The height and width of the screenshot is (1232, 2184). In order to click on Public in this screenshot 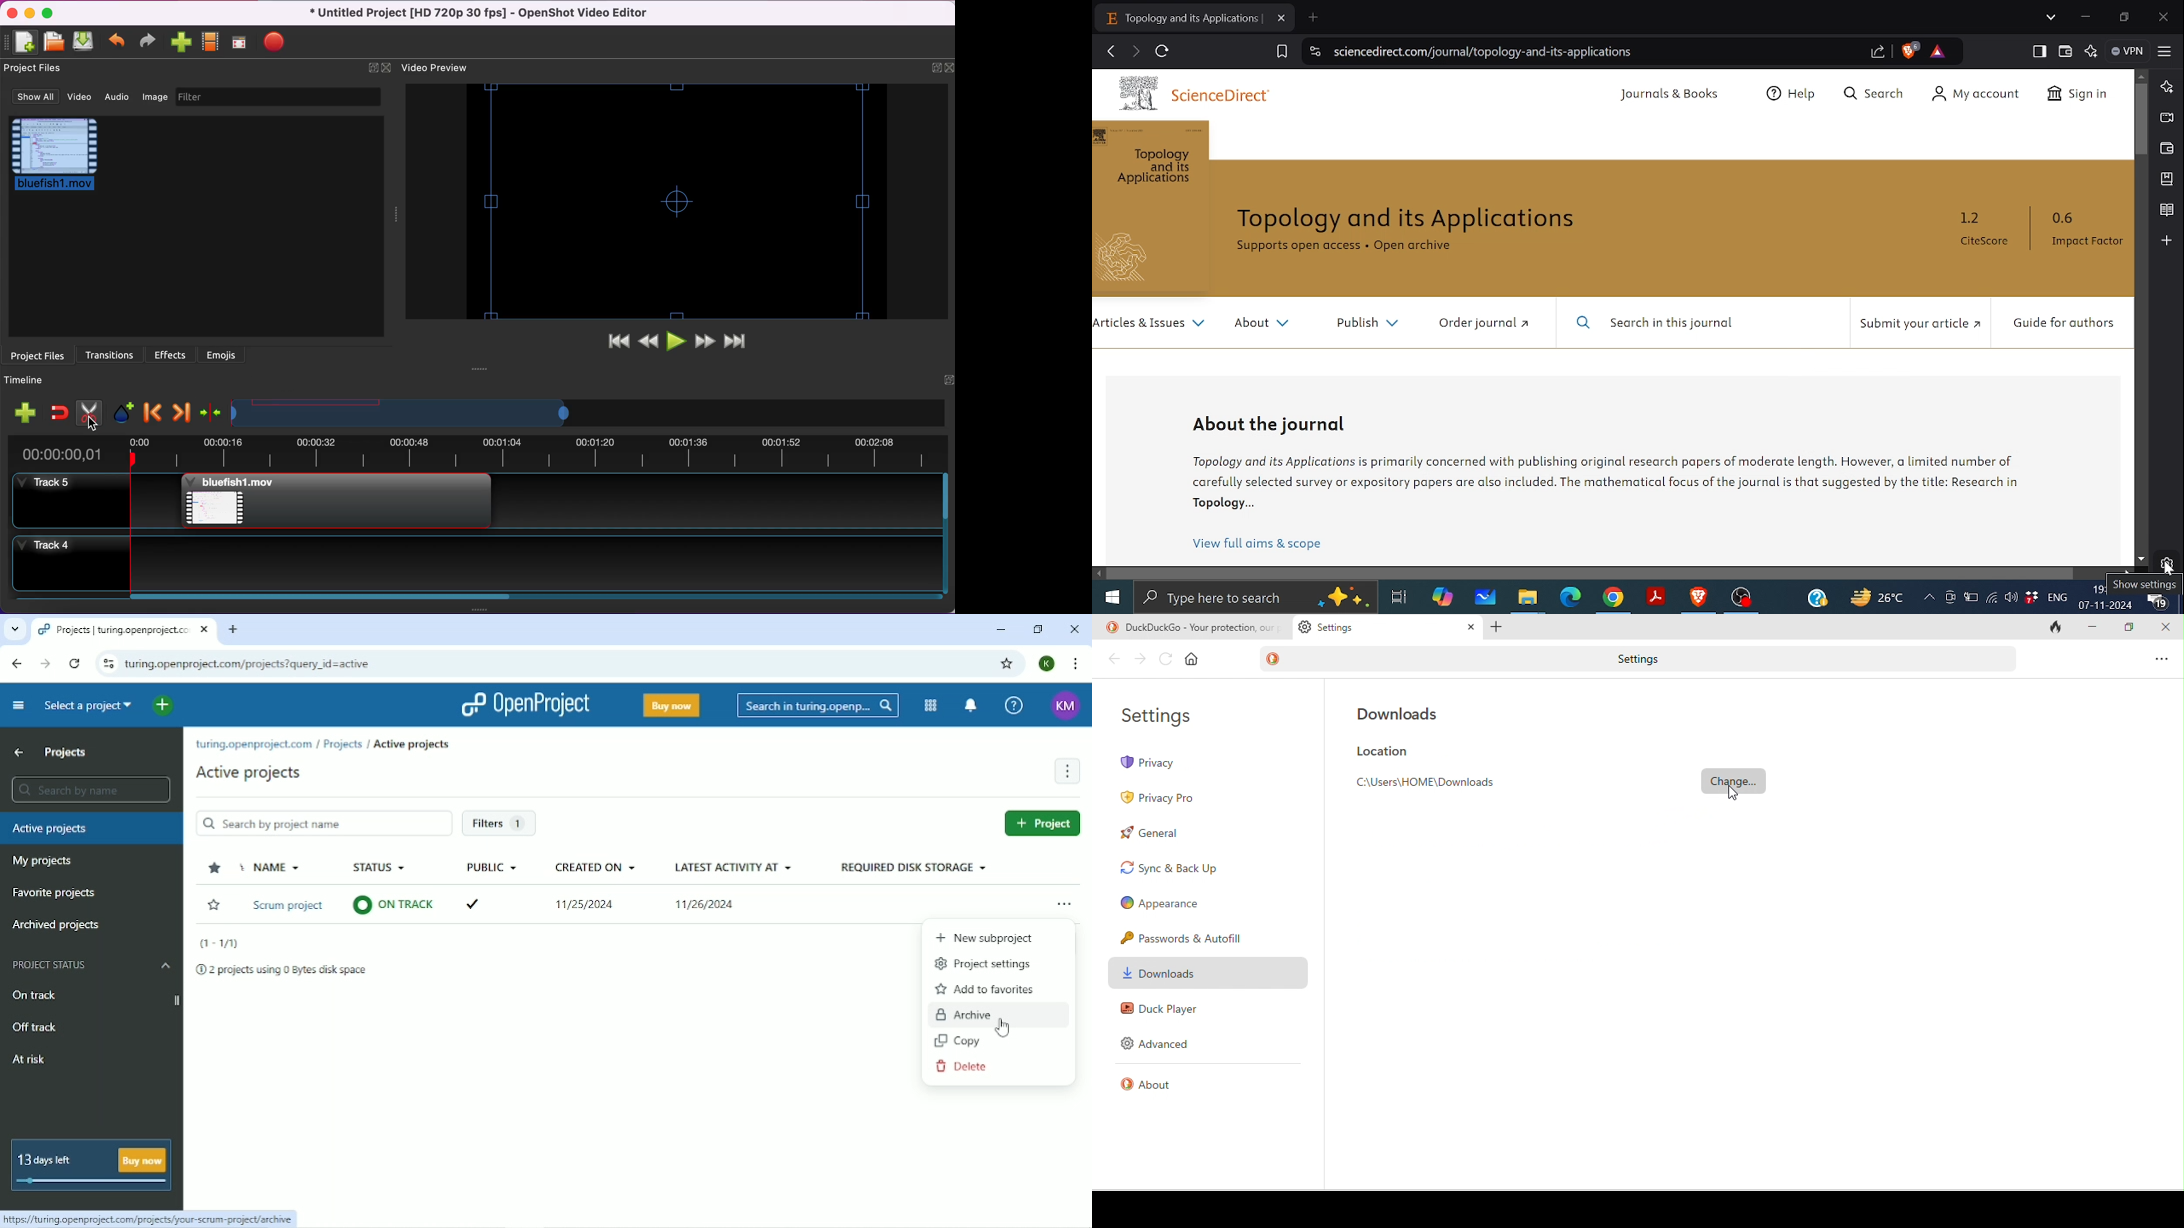, I will do `click(492, 867)`.